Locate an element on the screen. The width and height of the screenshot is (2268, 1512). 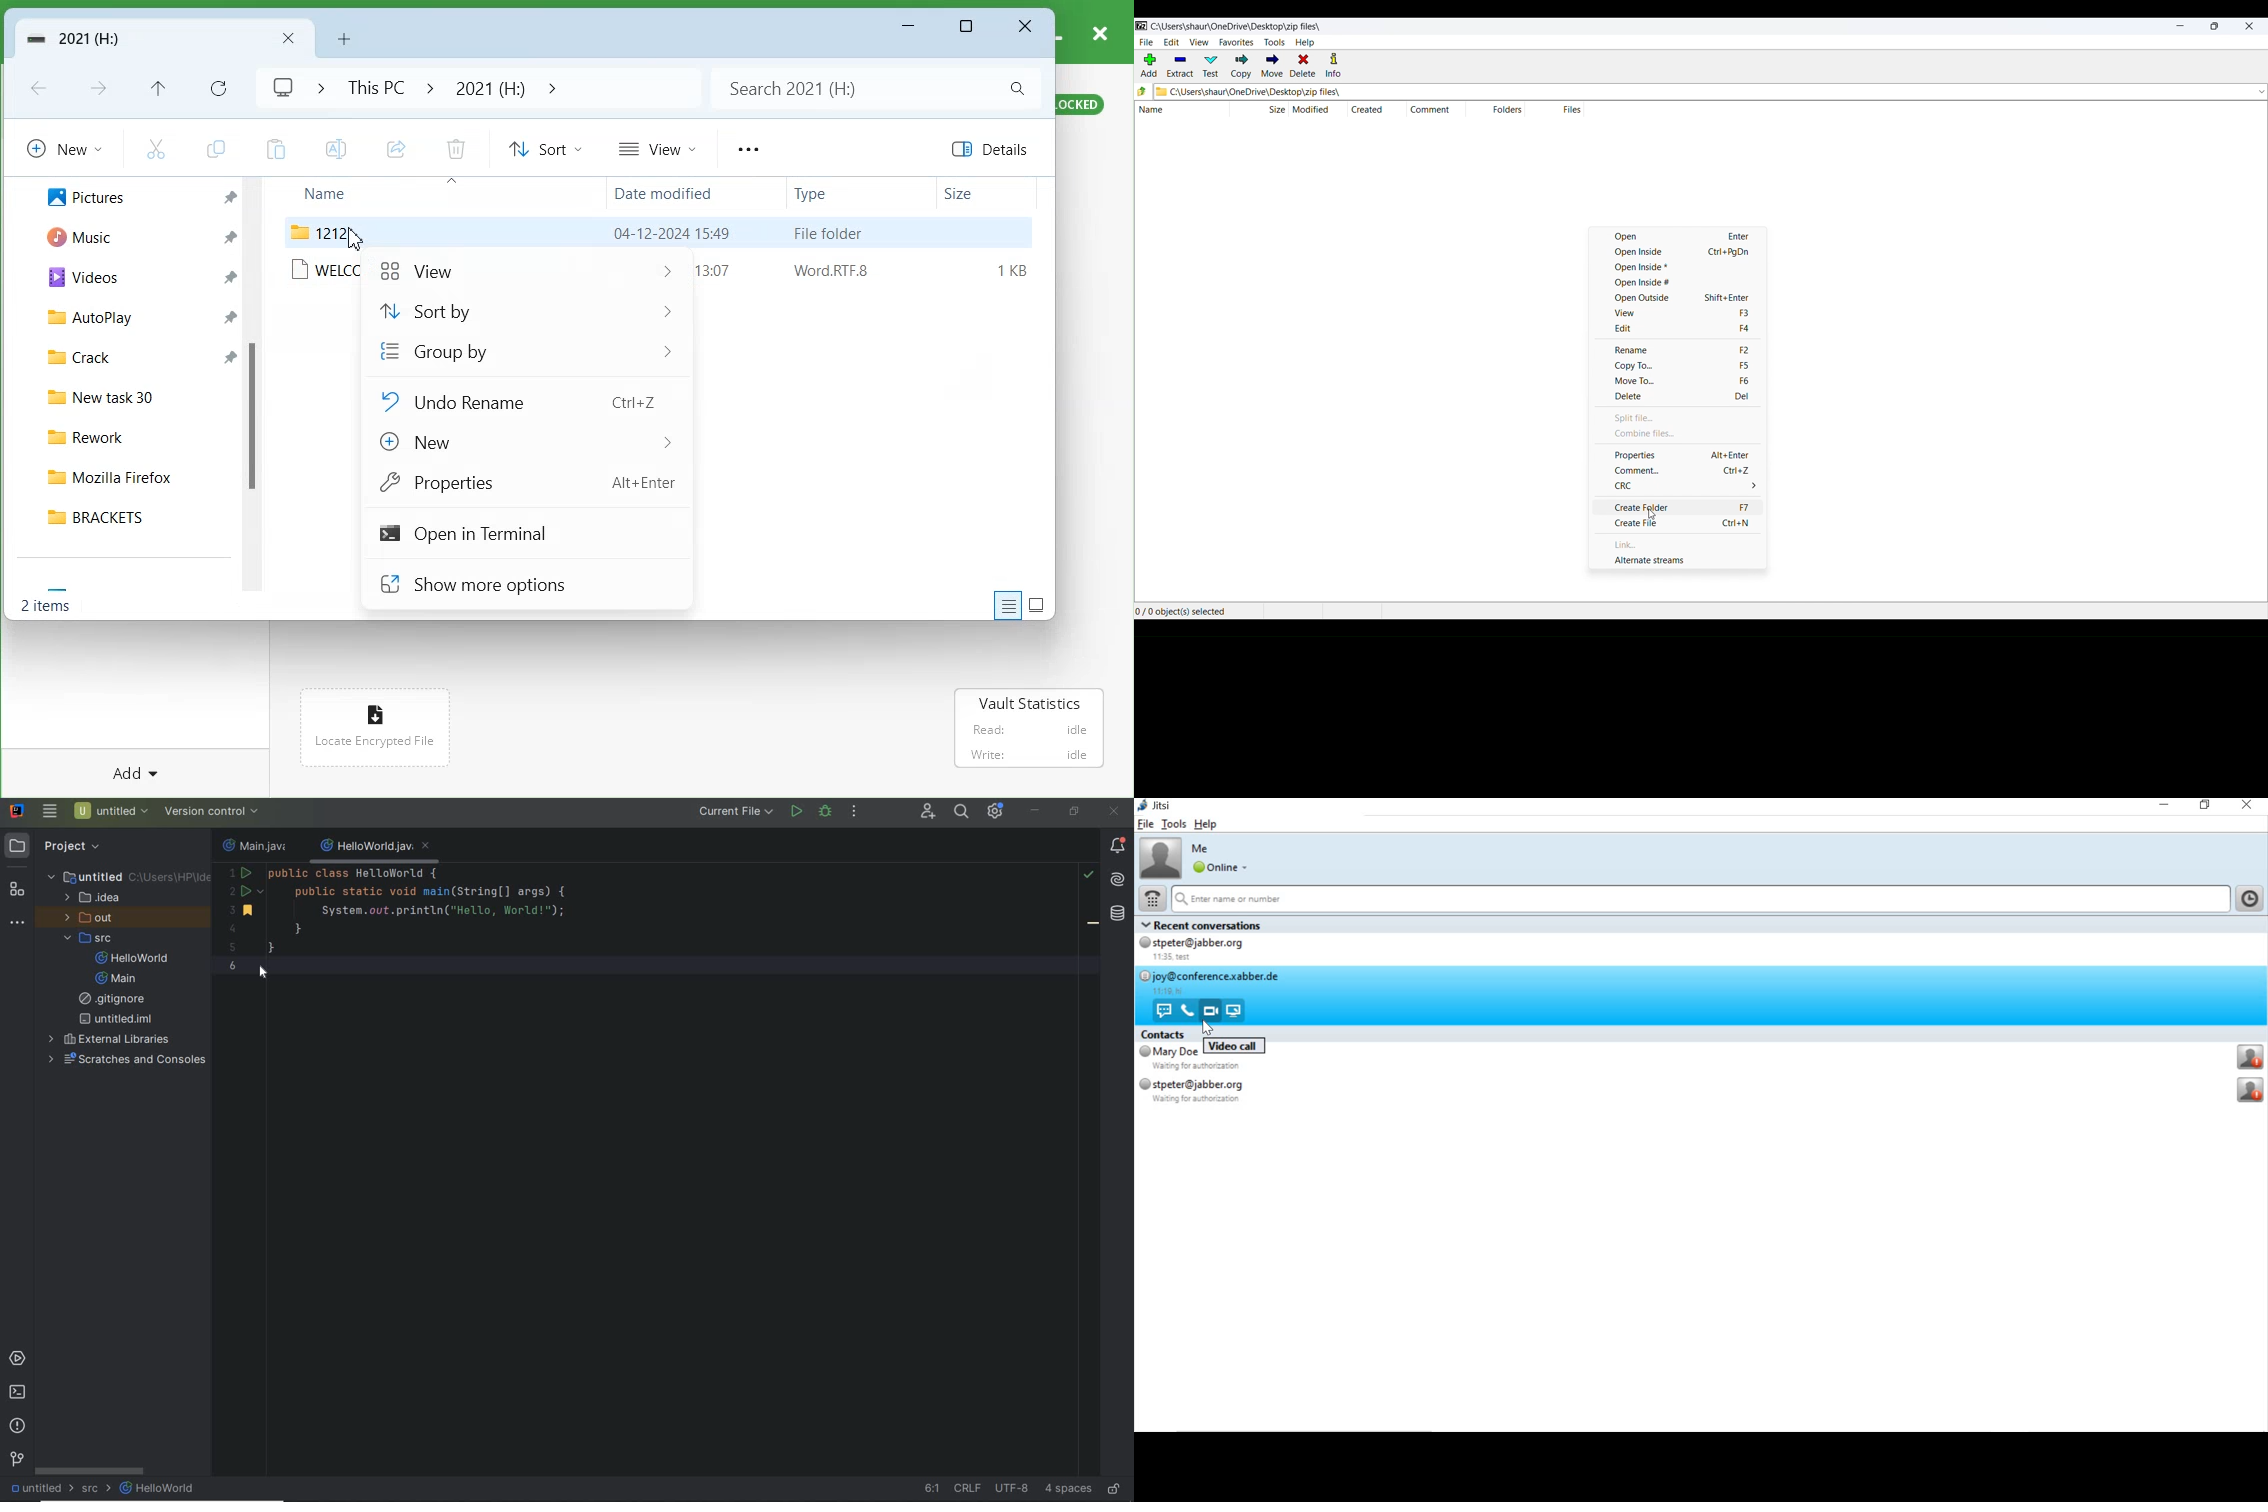
COPY TO is located at coordinates (1692, 367).